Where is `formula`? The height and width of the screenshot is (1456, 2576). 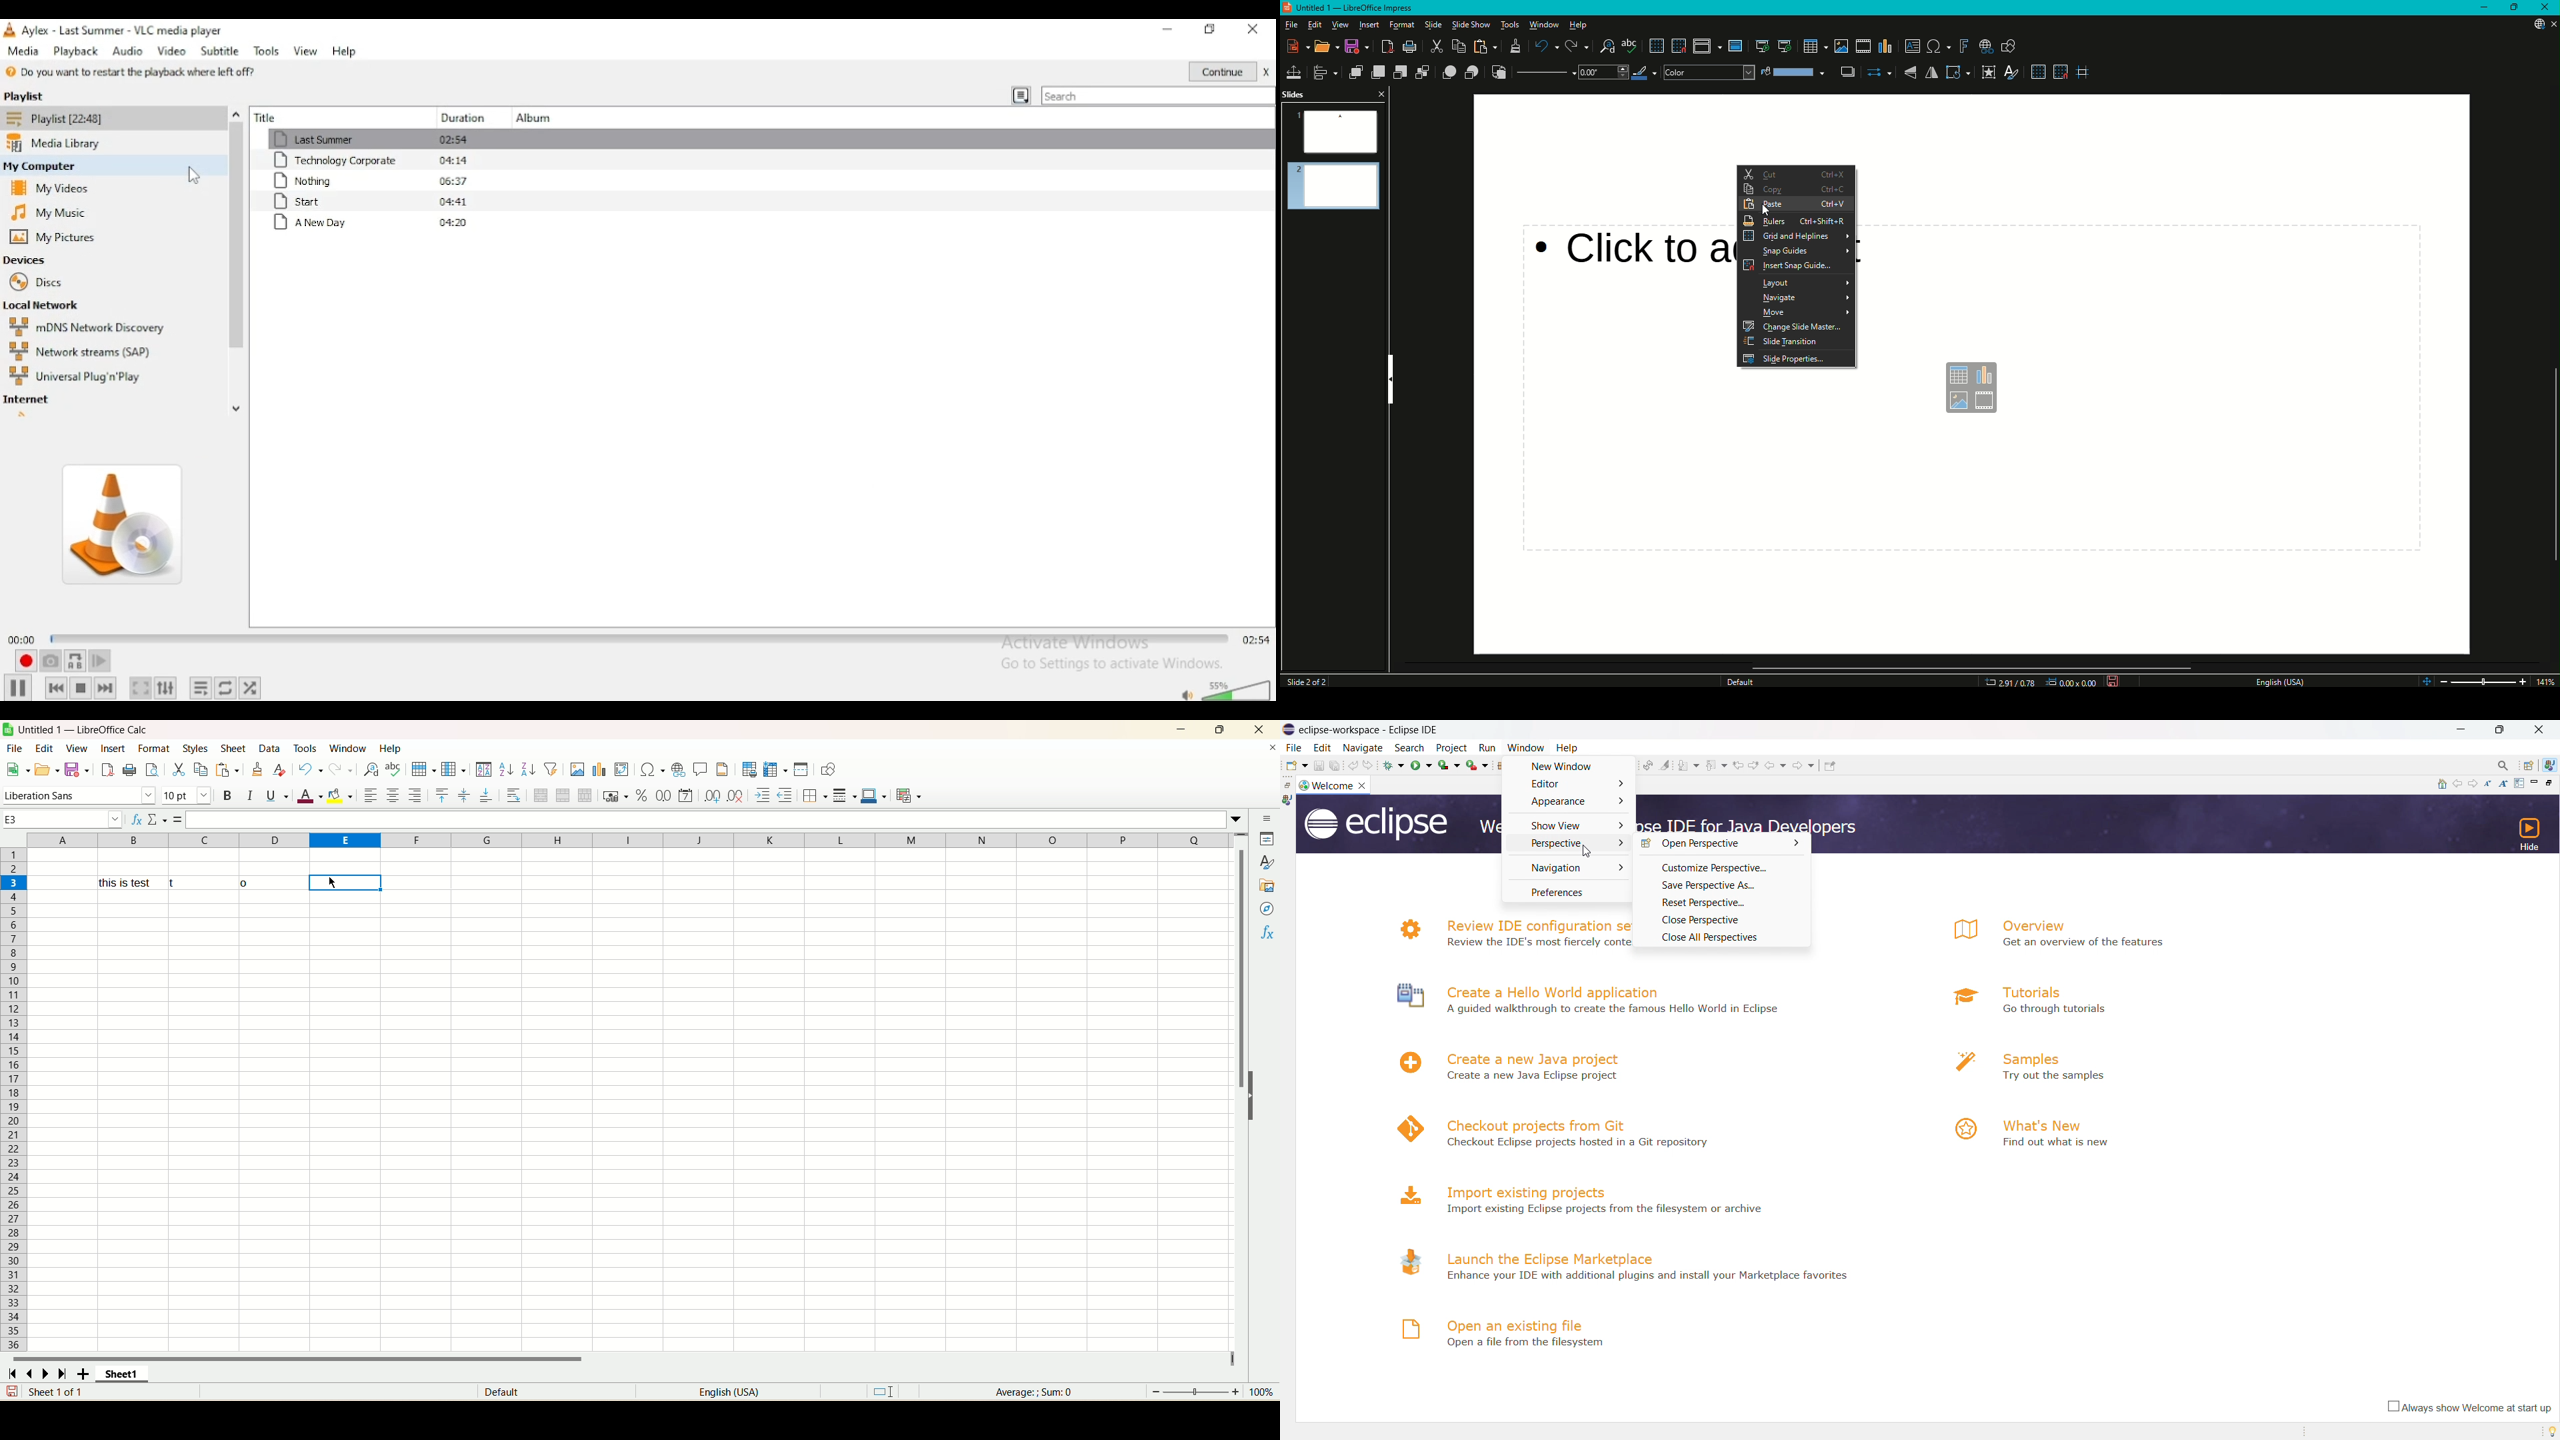
formula is located at coordinates (177, 819).